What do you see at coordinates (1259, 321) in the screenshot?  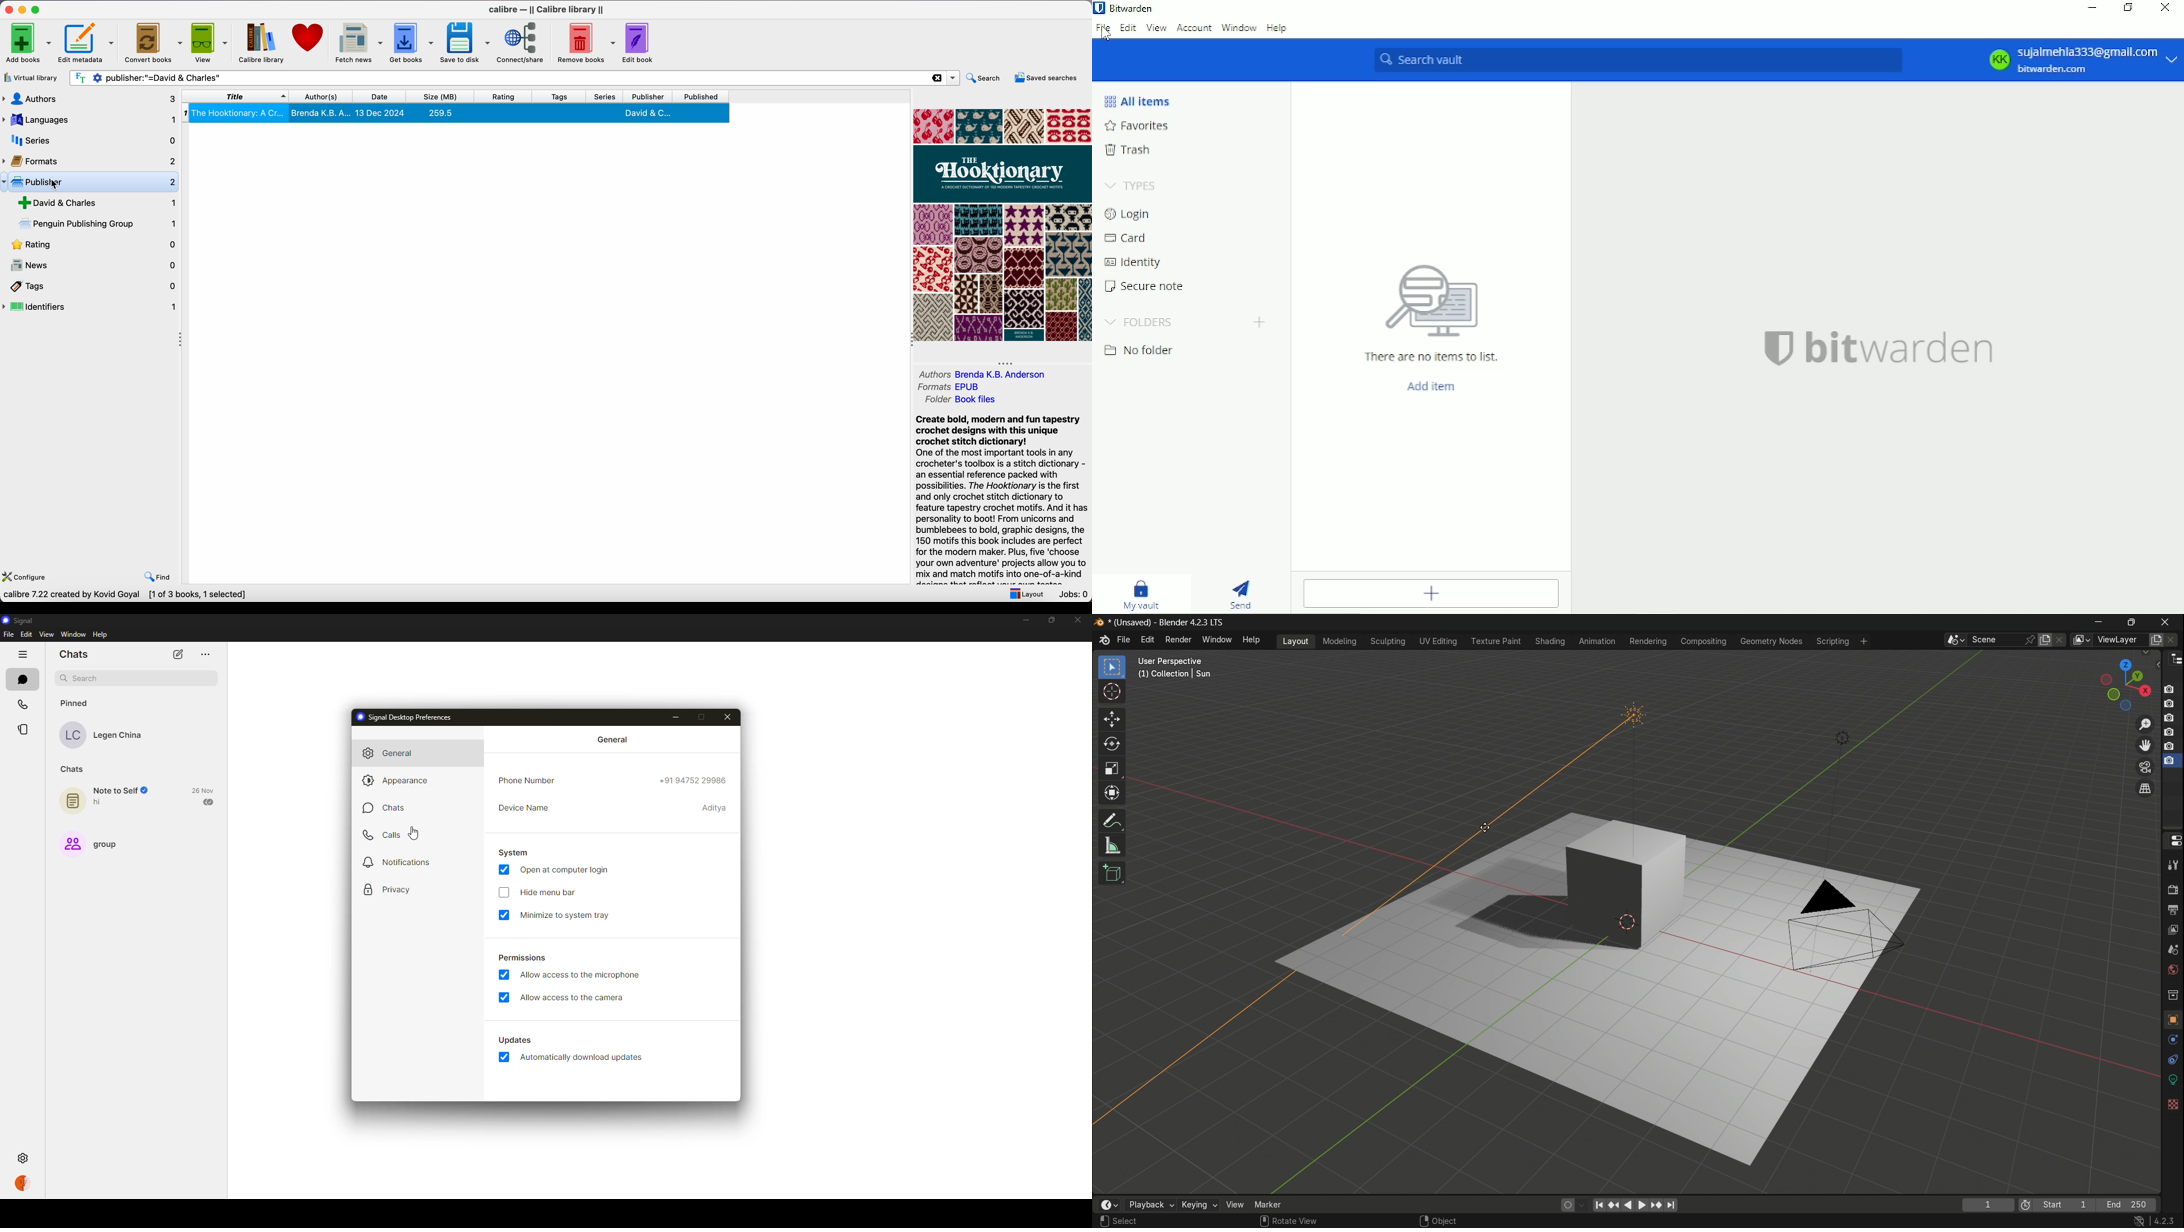 I see `Add folder` at bounding box center [1259, 321].